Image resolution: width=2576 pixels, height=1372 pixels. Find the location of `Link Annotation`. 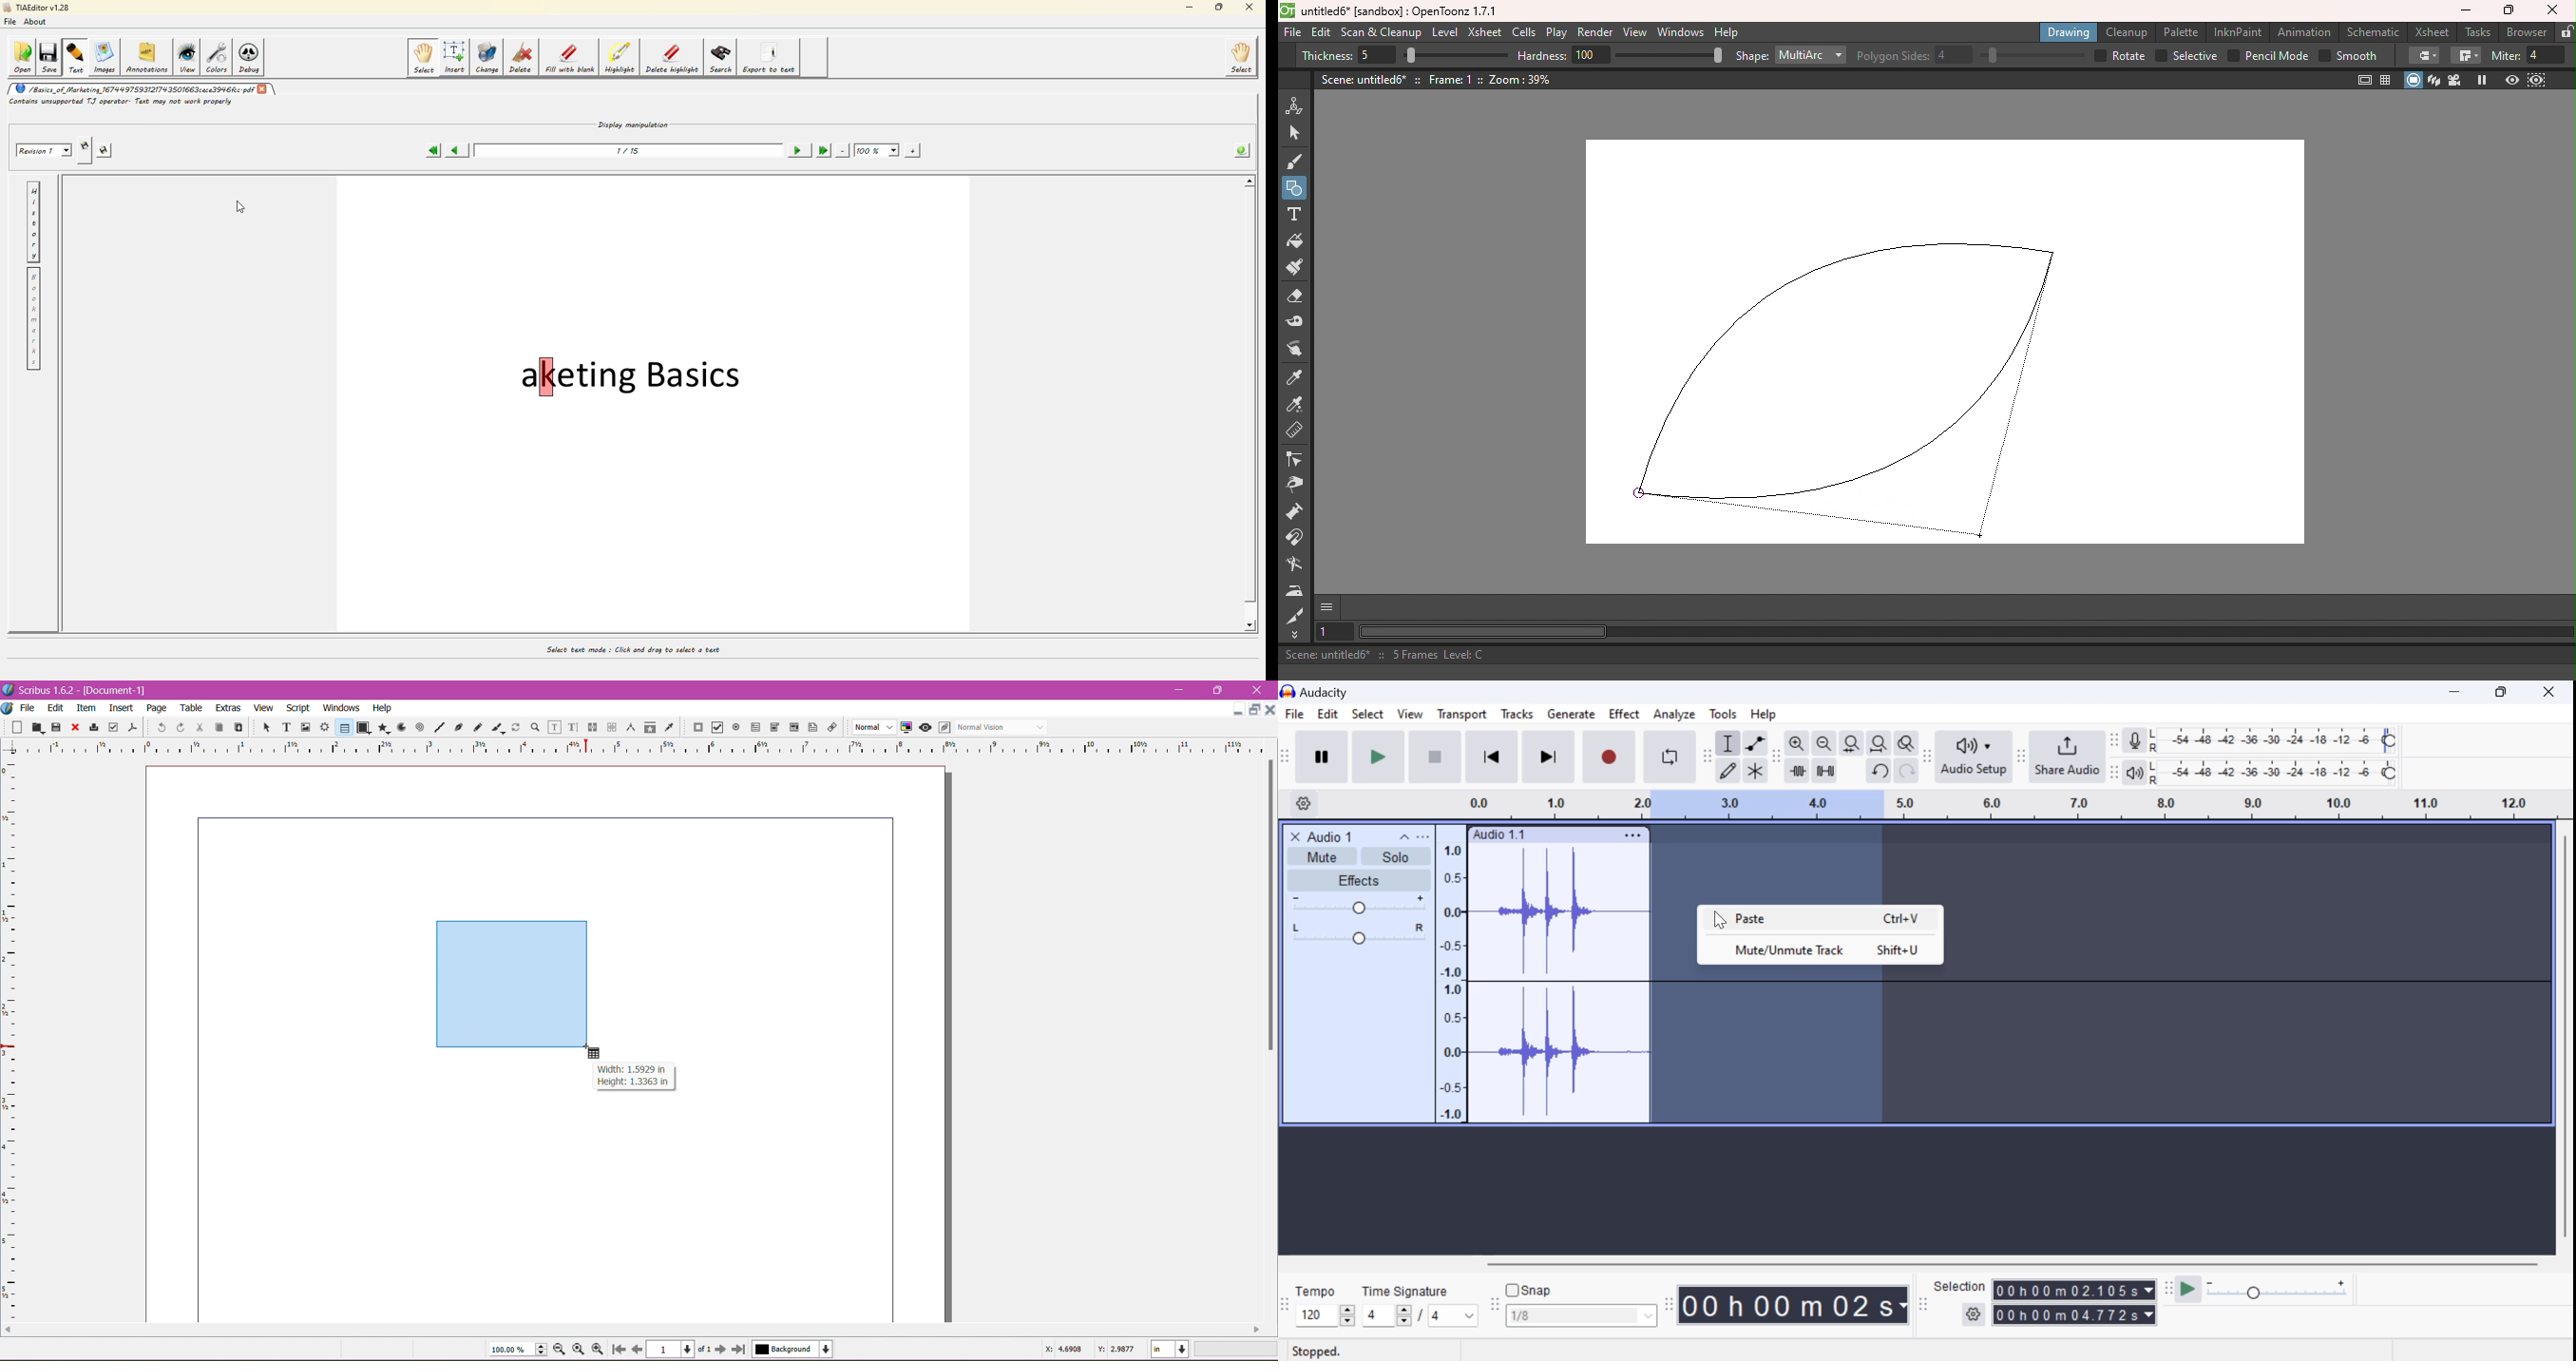

Link Annotation is located at coordinates (830, 726).